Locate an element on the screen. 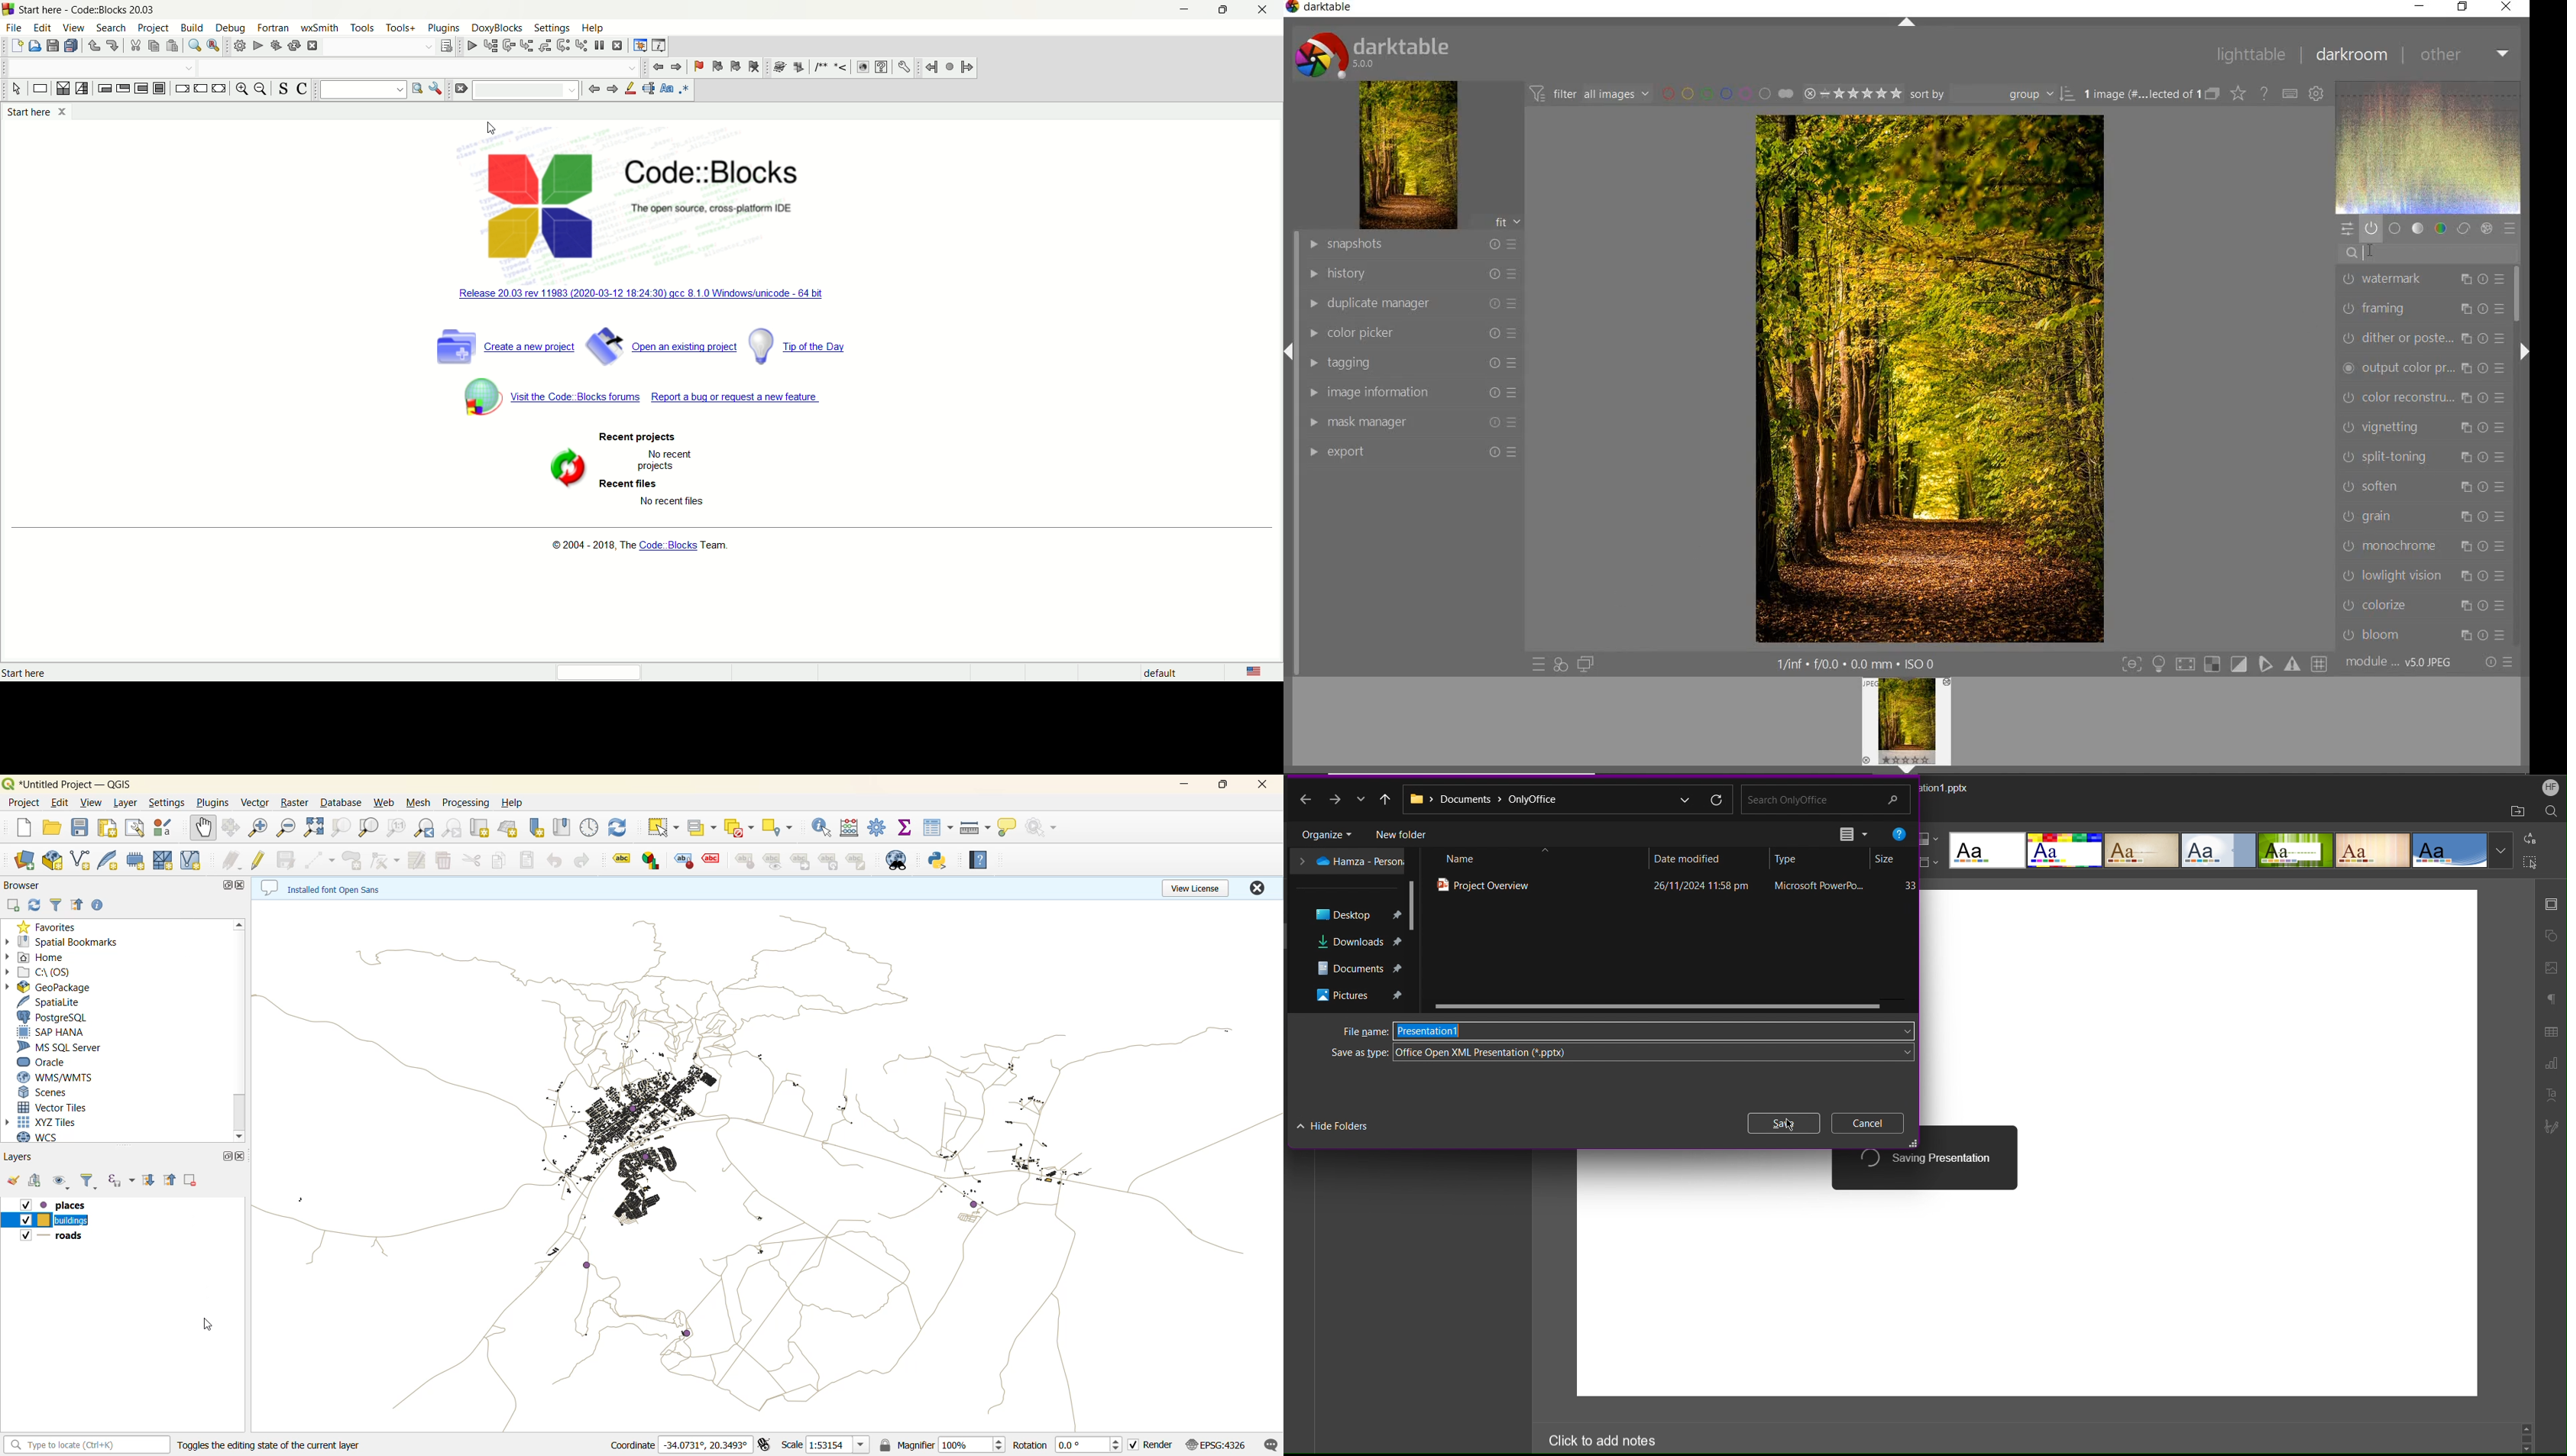 Image resolution: width=2576 pixels, height=1456 pixels. snapshots is located at coordinates (1415, 245).